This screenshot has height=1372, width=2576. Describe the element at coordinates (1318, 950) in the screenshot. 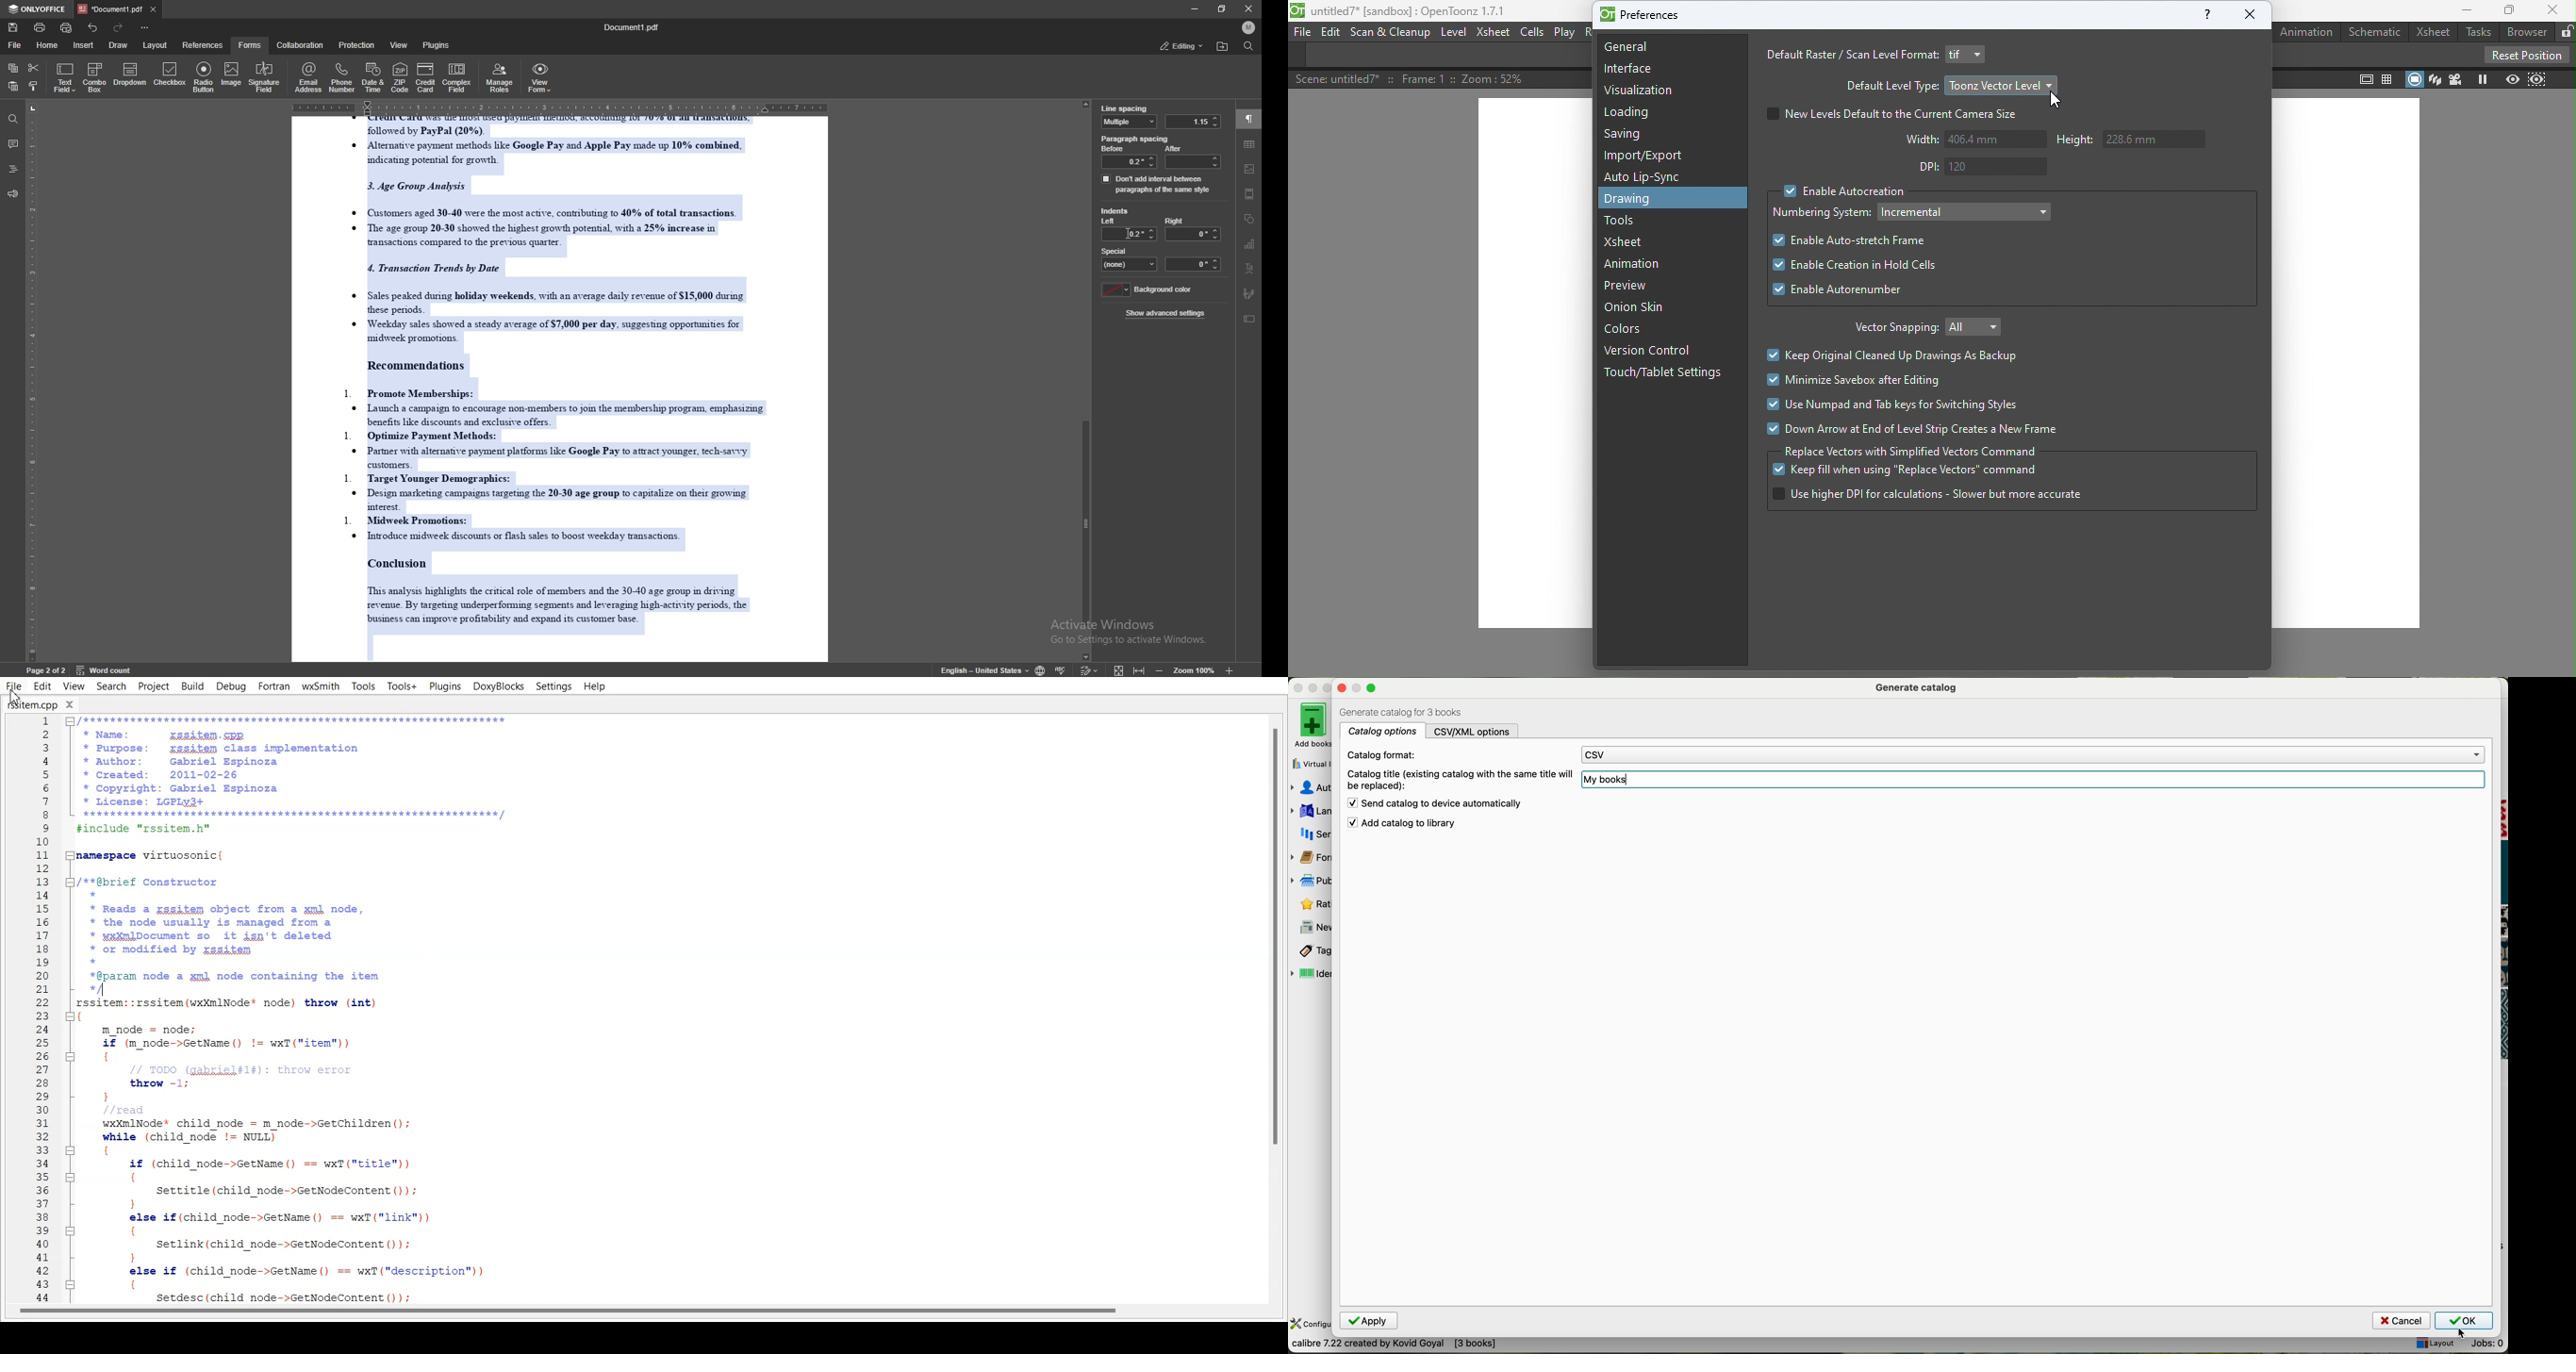

I see `tags` at that location.